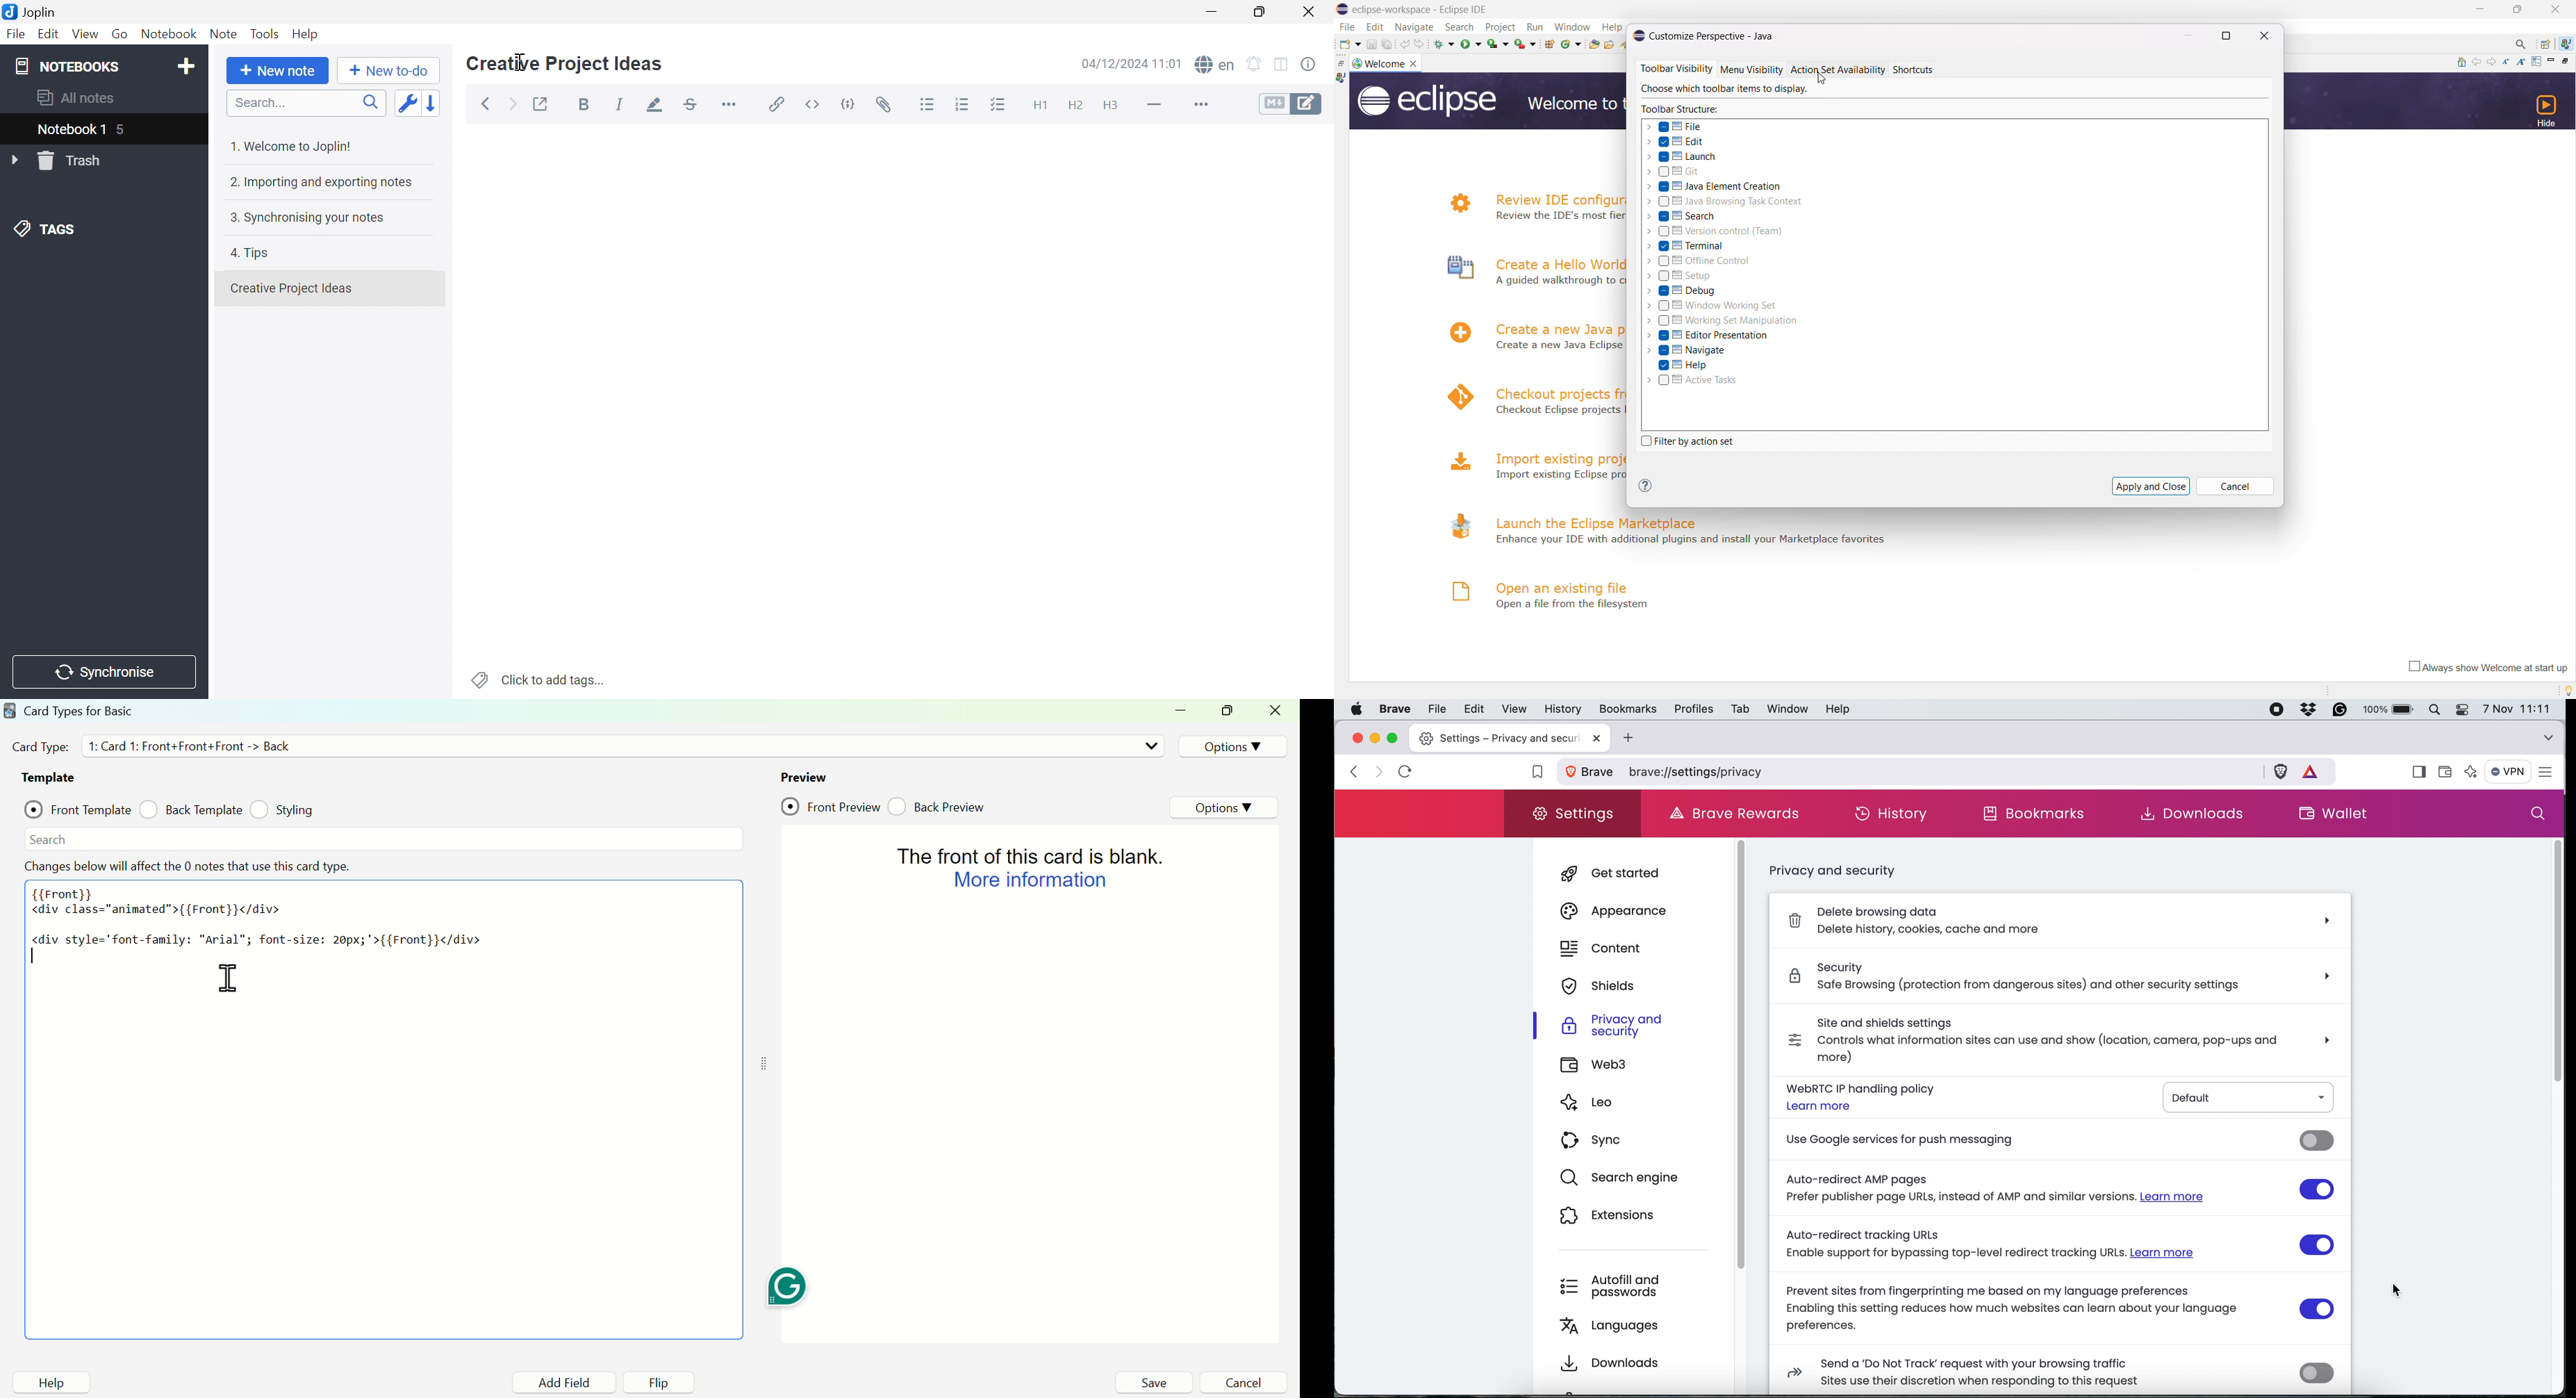 Image resolution: width=2576 pixels, height=1400 pixels. Describe the element at coordinates (84, 35) in the screenshot. I see `View` at that location.